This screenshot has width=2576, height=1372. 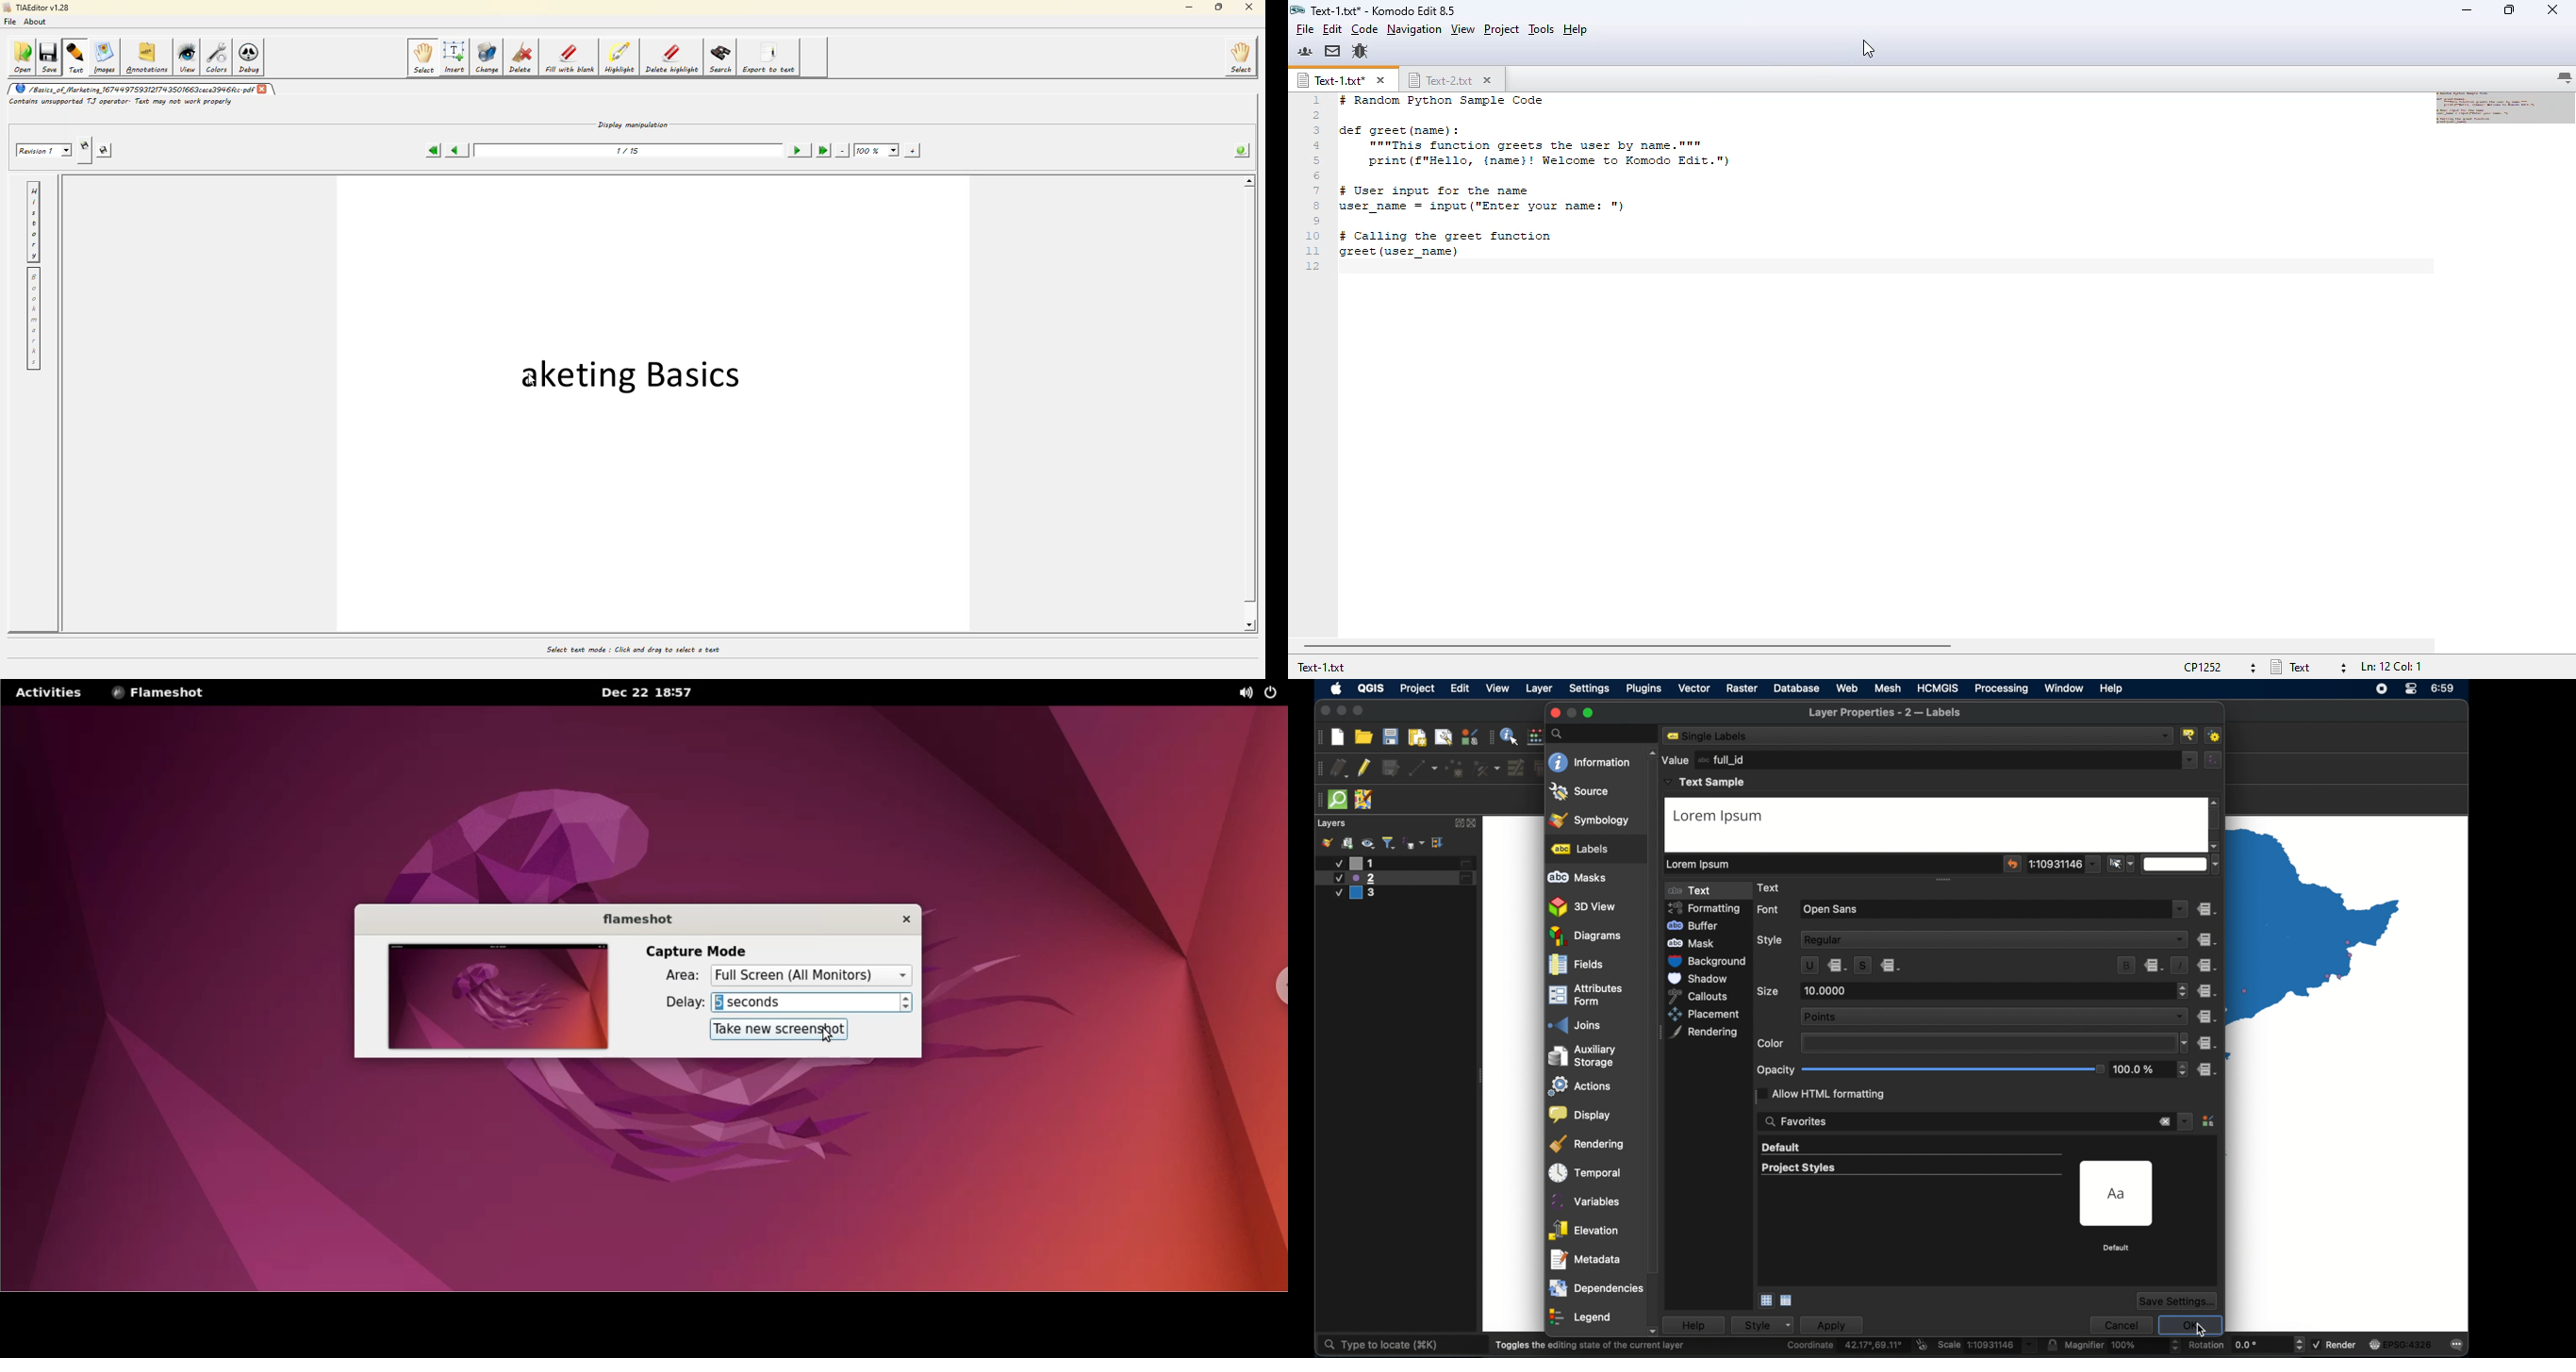 What do you see at coordinates (2120, 1323) in the screenshot?
I see `cancel` at bounding box center [2120, 1323].